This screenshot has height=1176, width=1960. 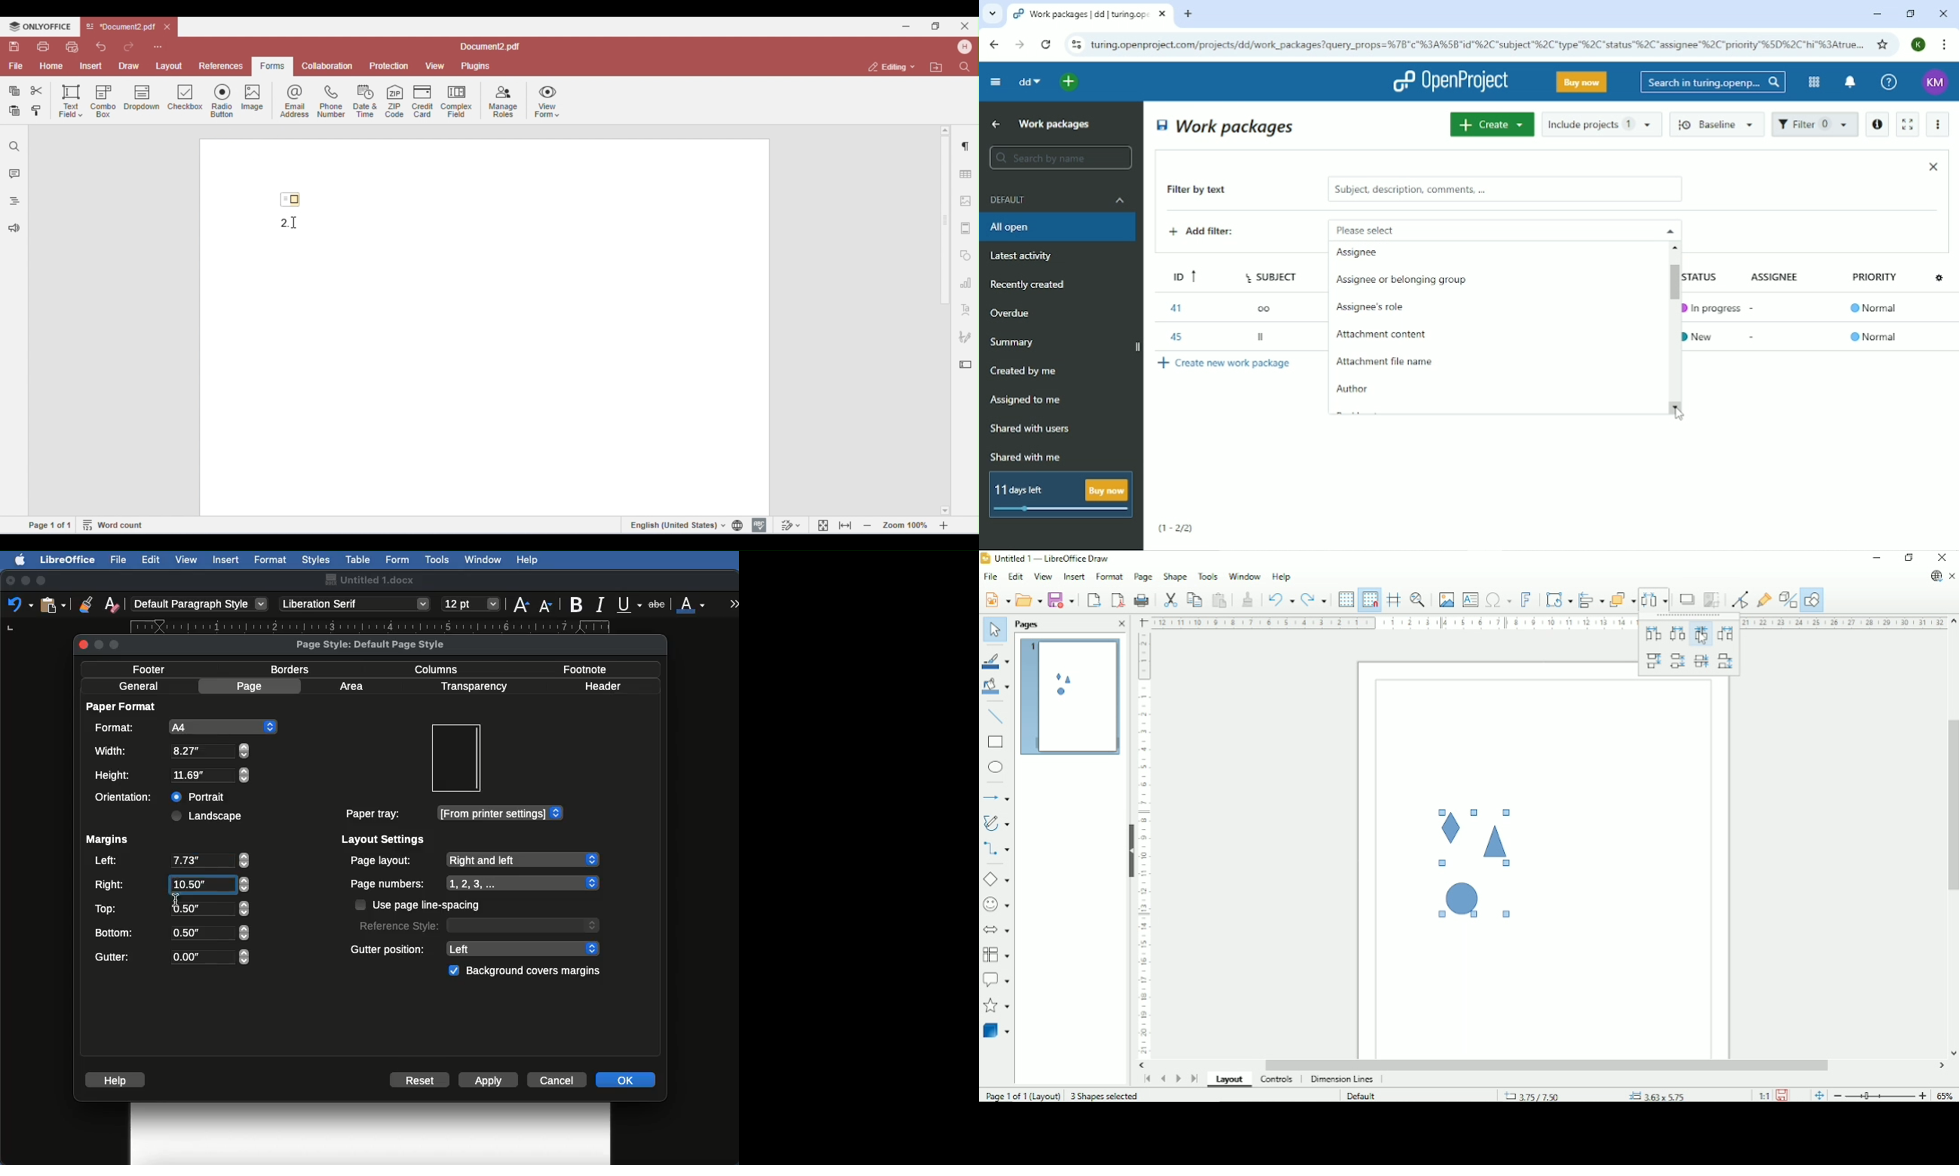 What do you see at coordinates (369, 580) in the screenshot?
I see `Name` at bounding box center [369, 580].